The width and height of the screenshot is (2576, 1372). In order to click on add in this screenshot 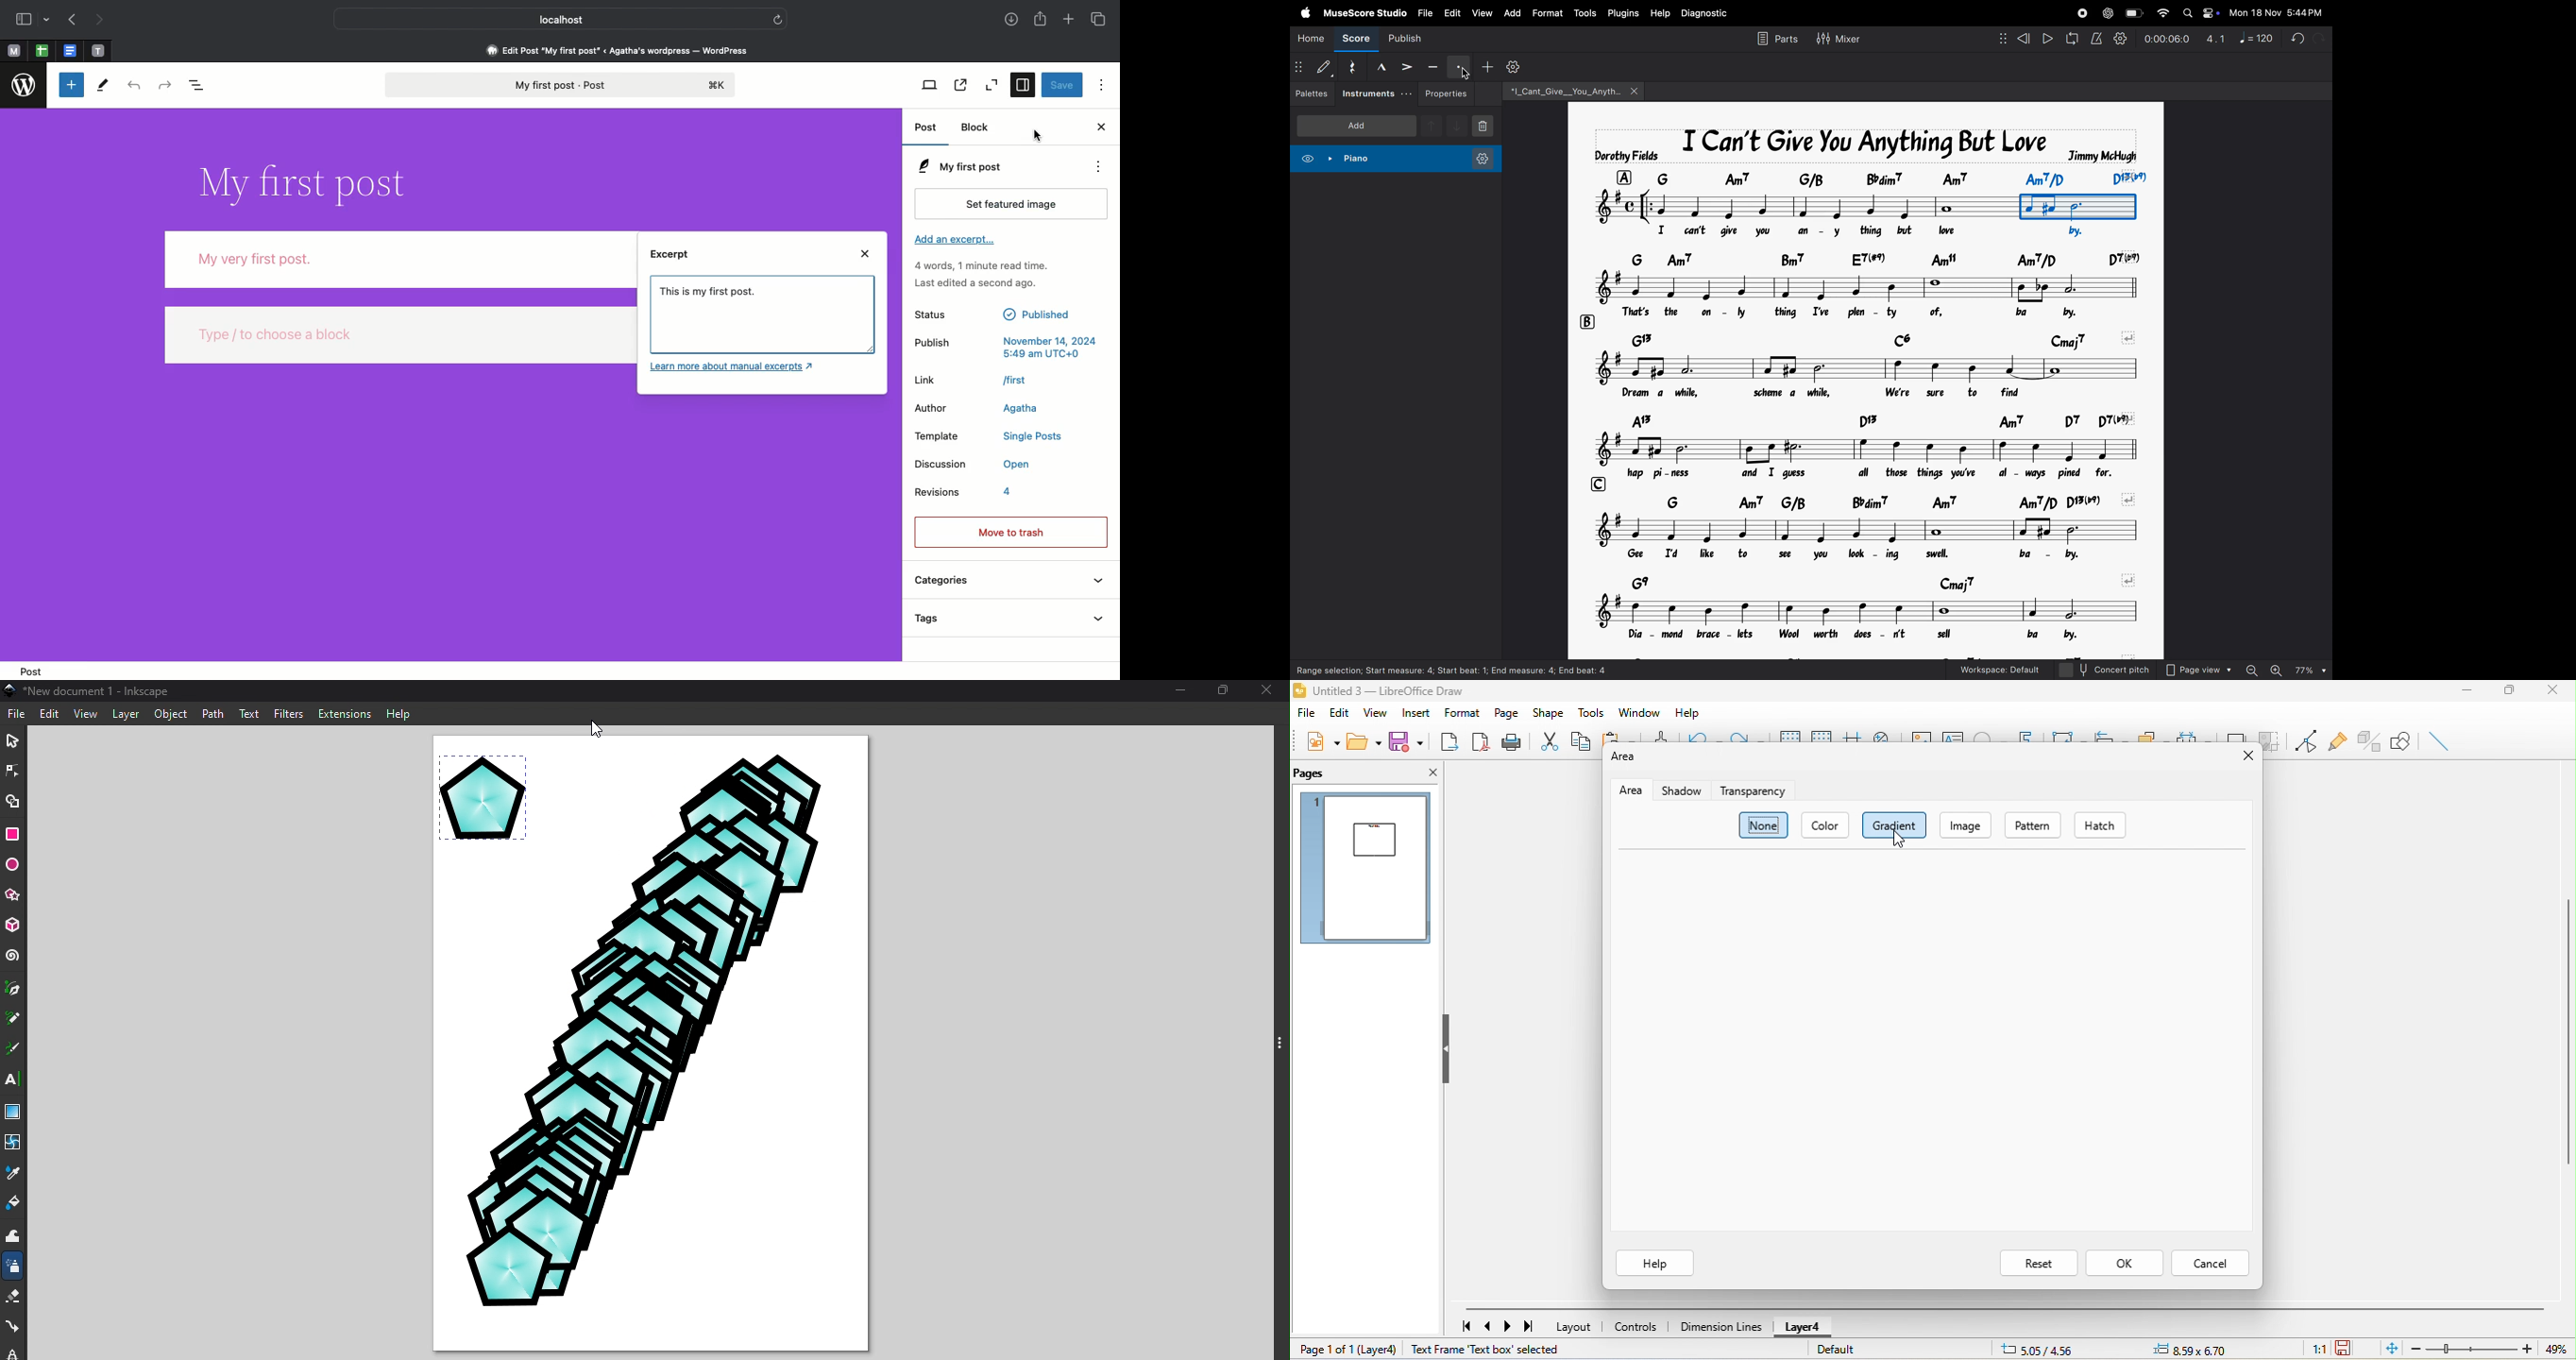, I will do `click(1357, 125)`.